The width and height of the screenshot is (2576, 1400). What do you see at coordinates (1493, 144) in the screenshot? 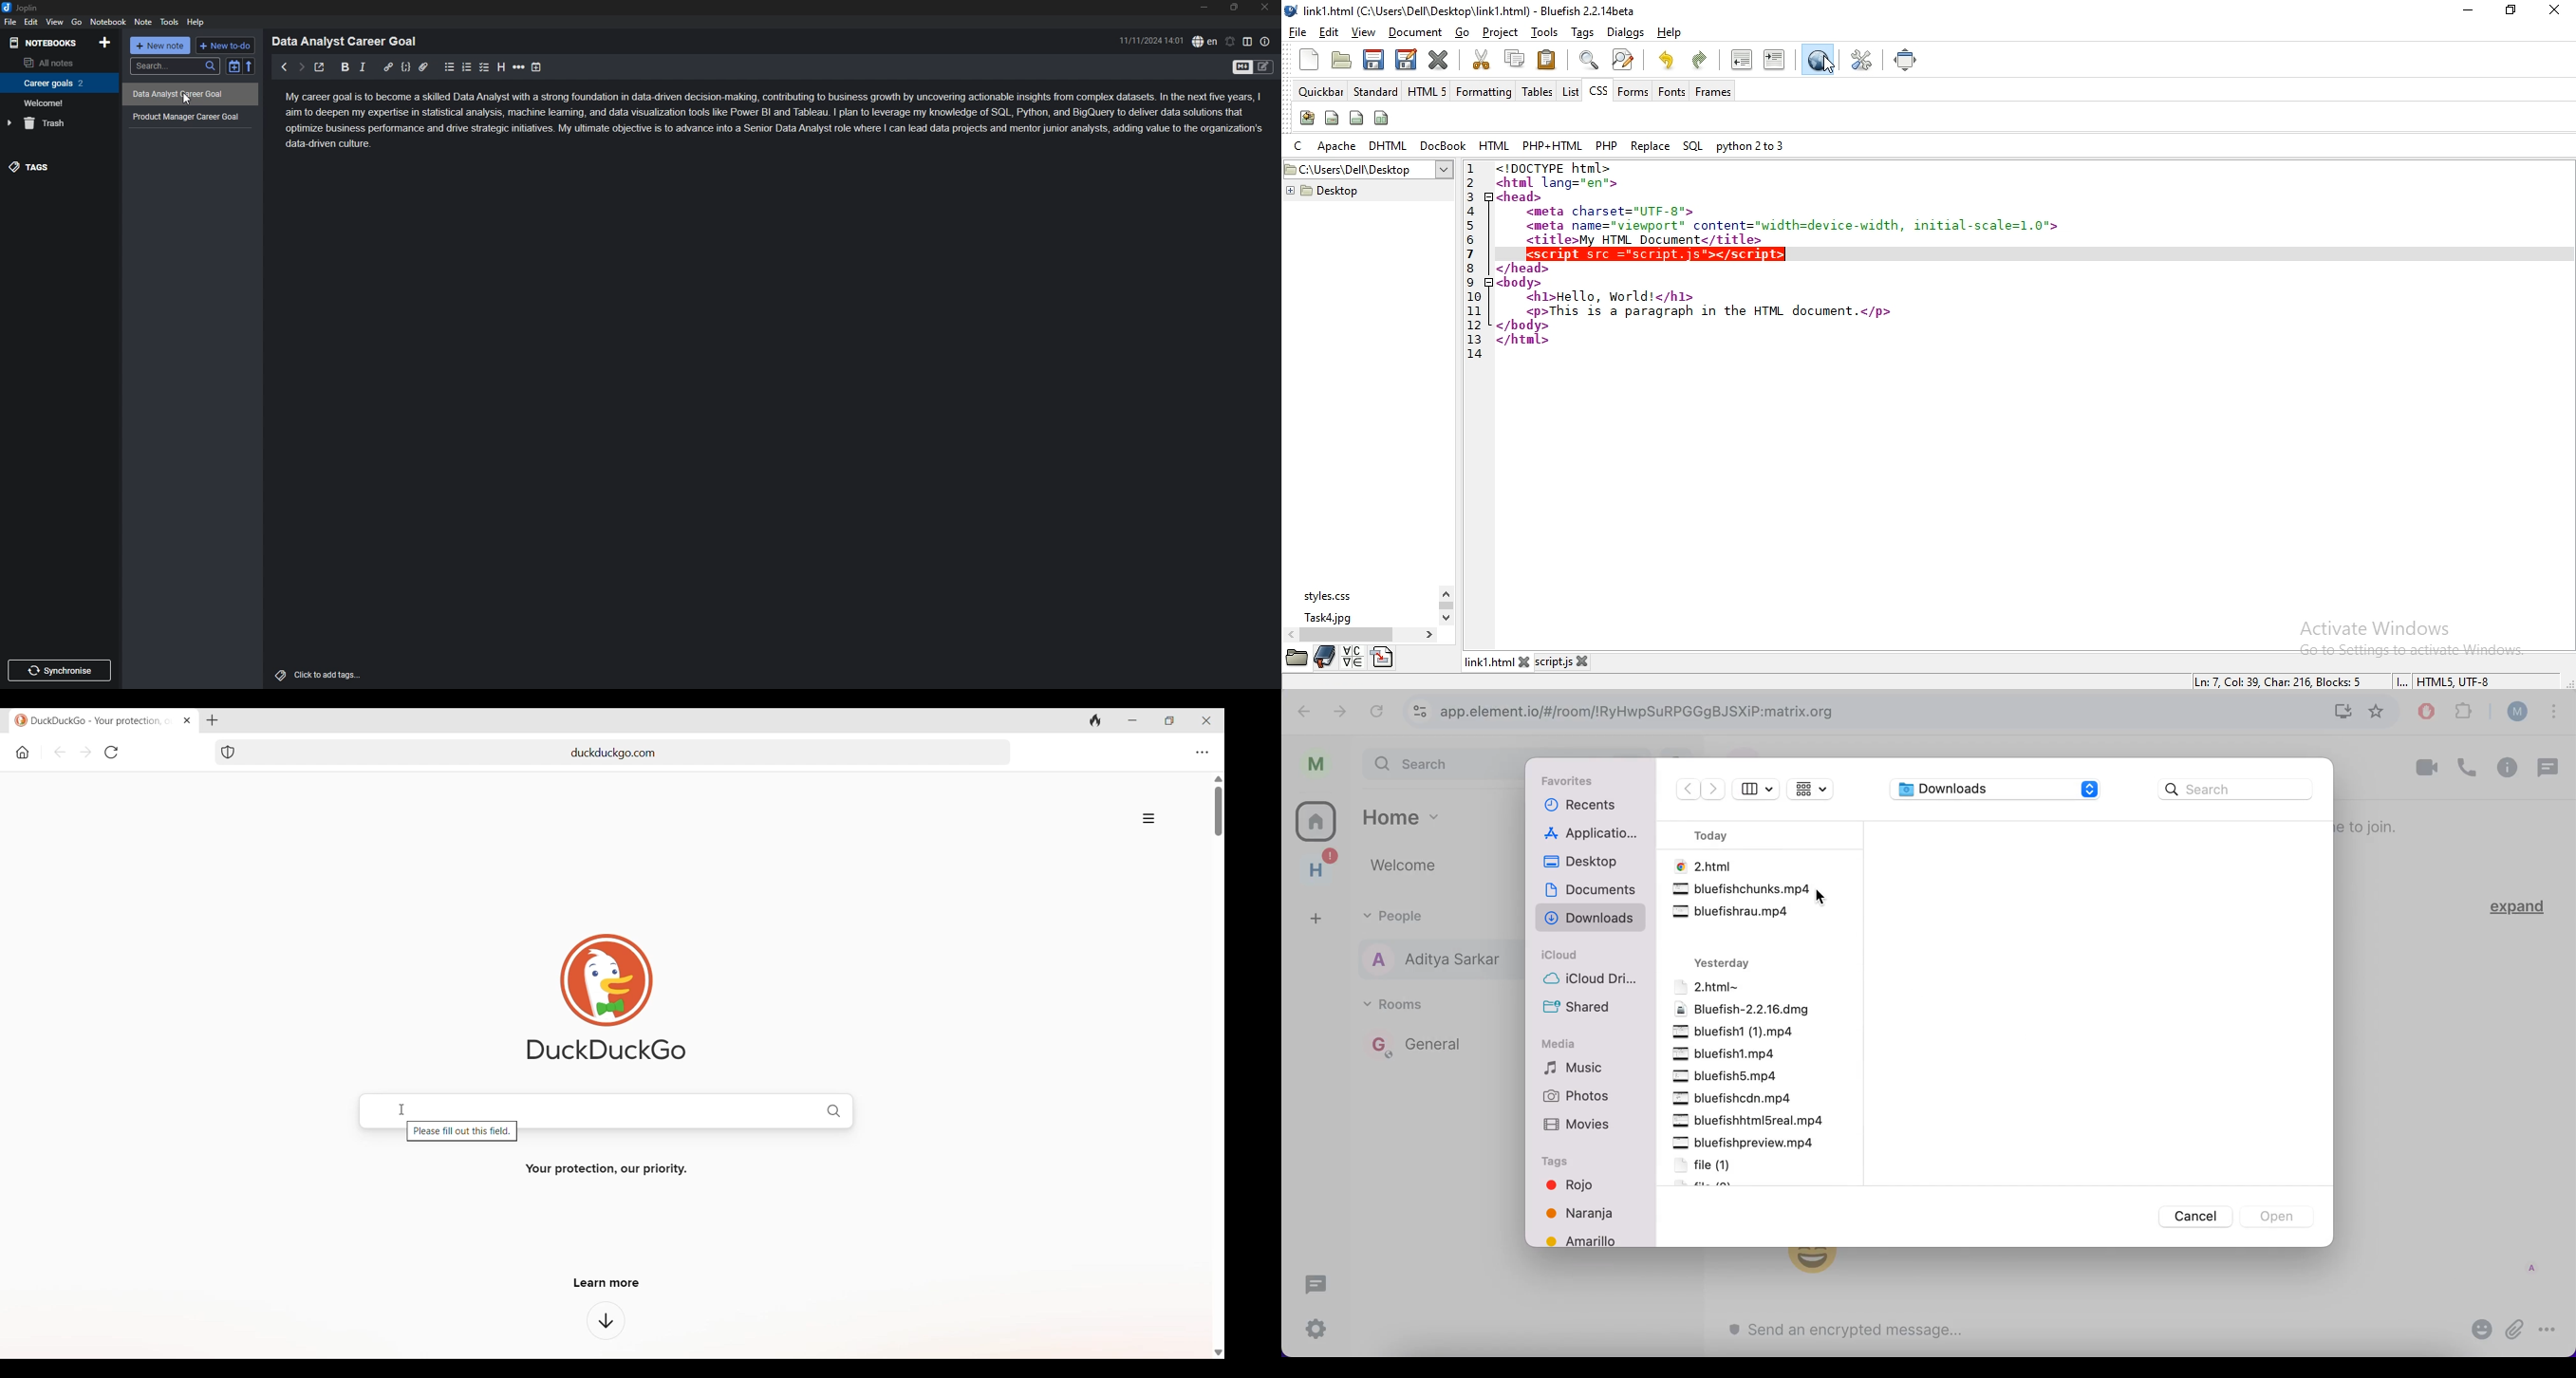
I see `html` at bounding box center [1493, 144].